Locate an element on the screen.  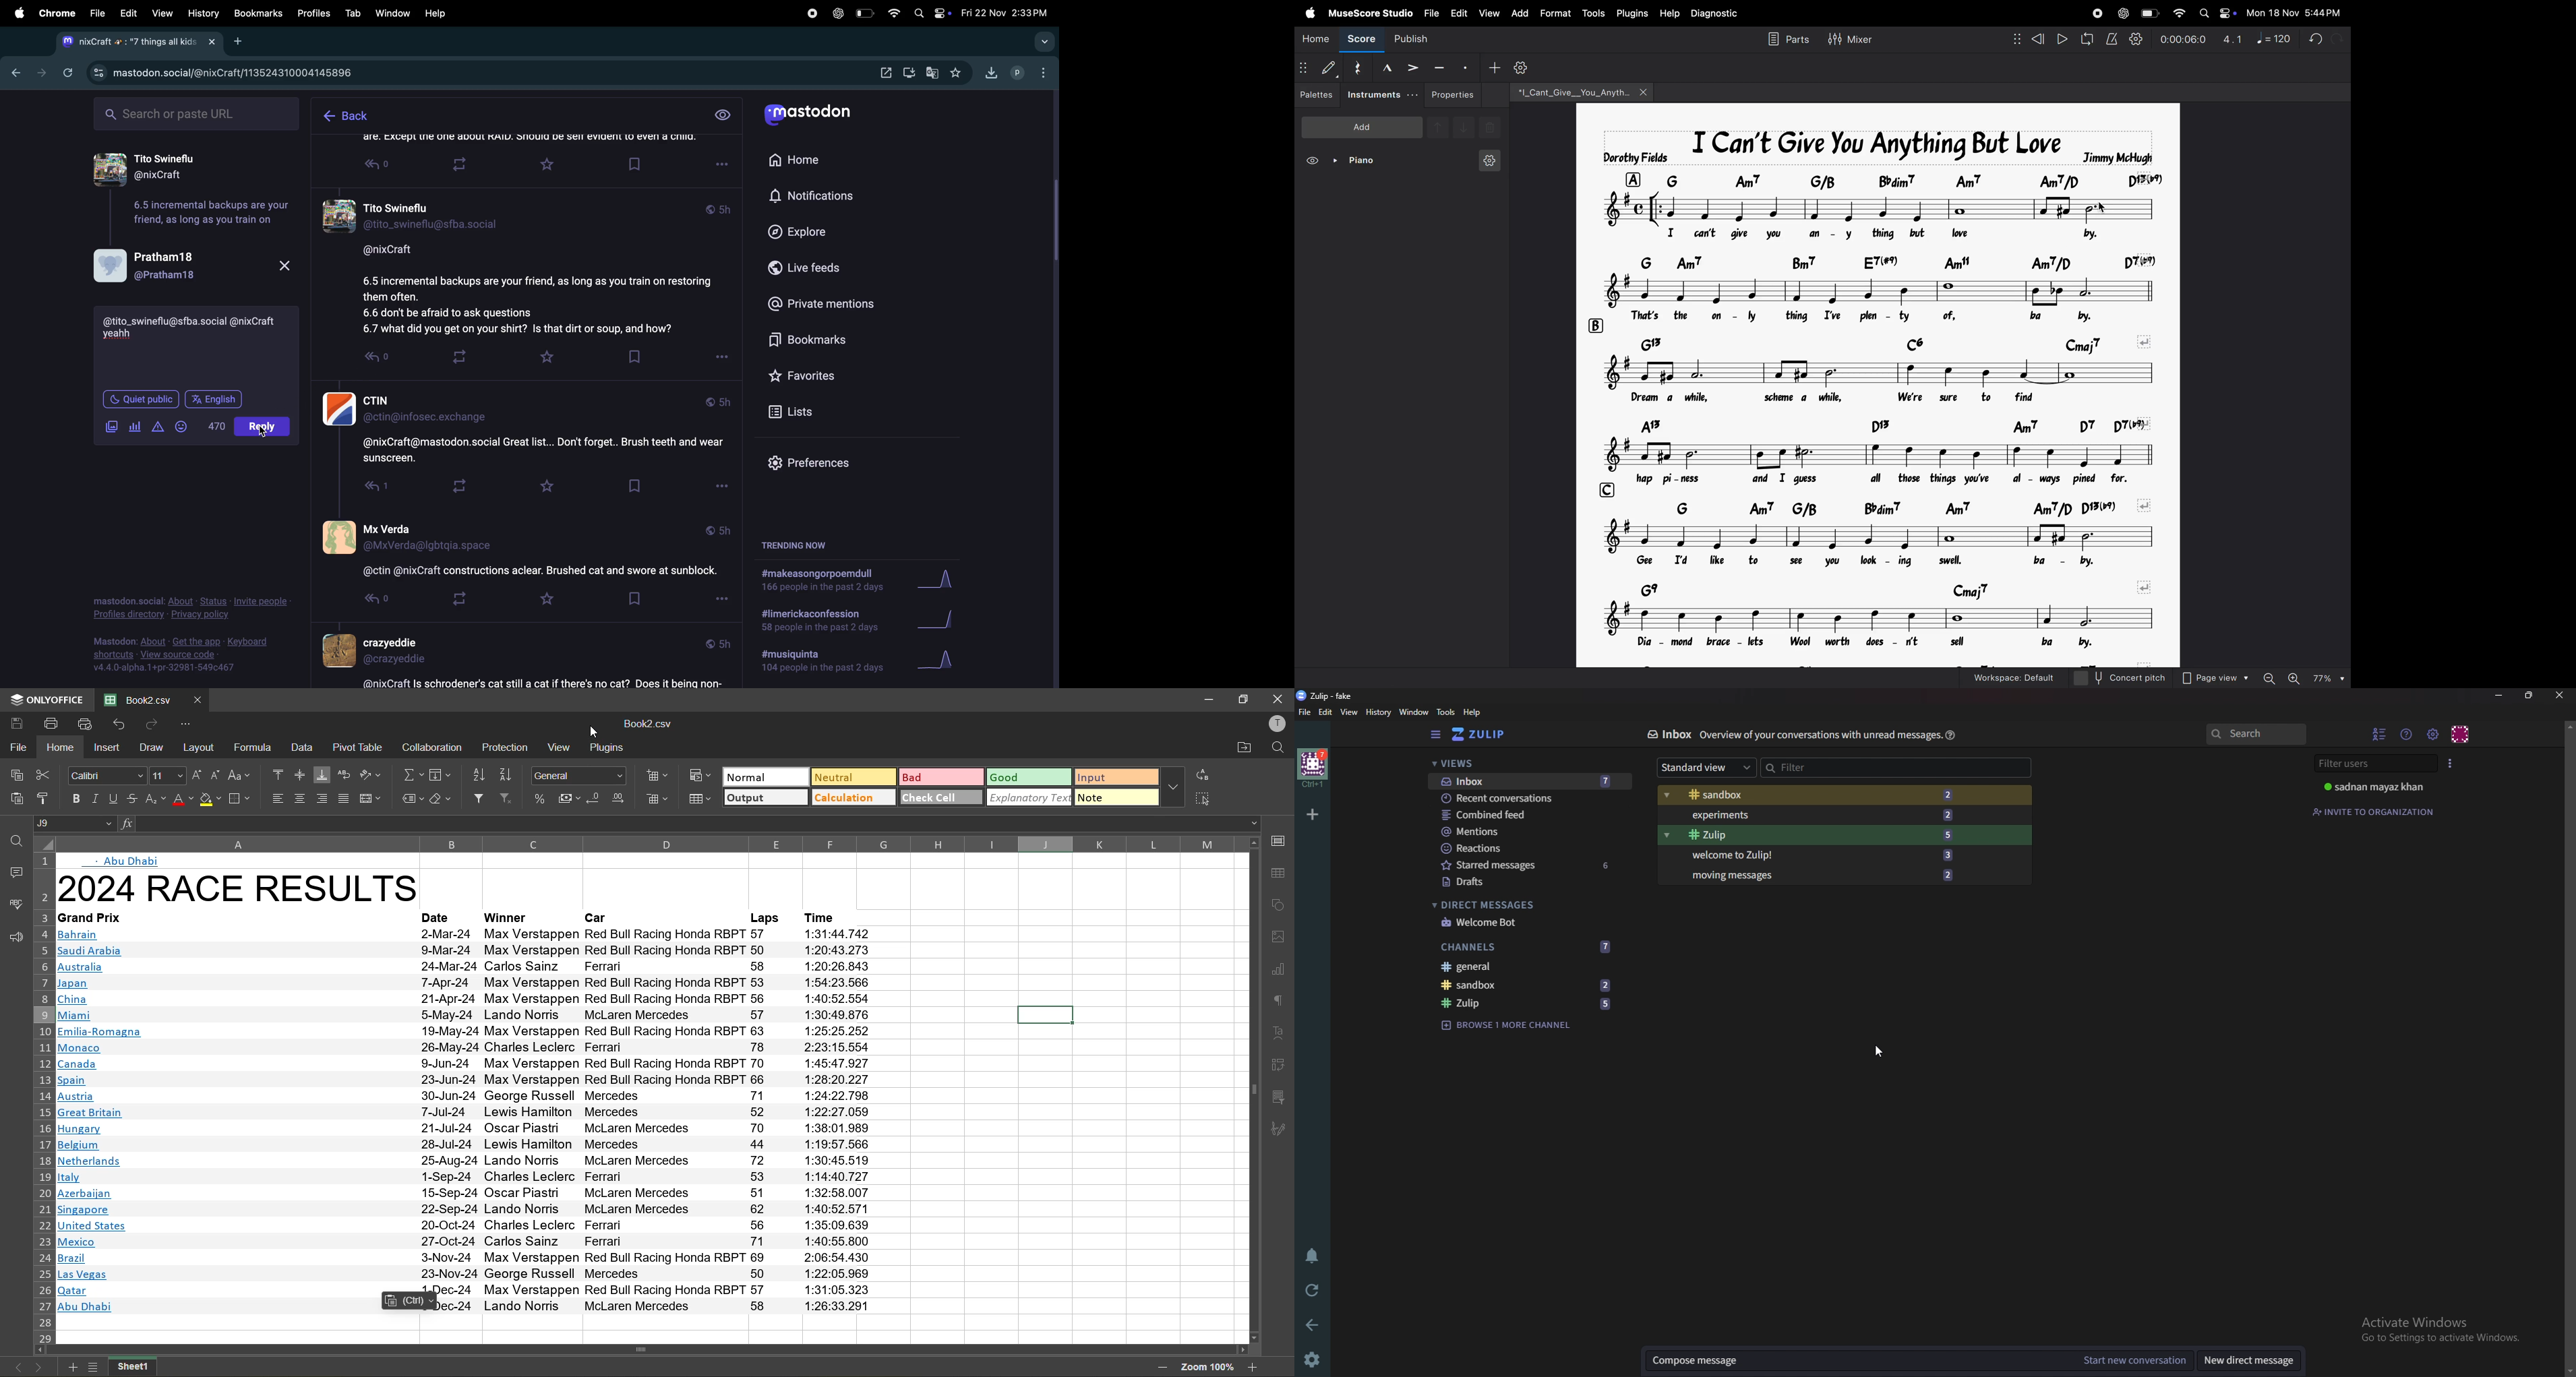
Browse channel is located at coordinates (1507, 1024).